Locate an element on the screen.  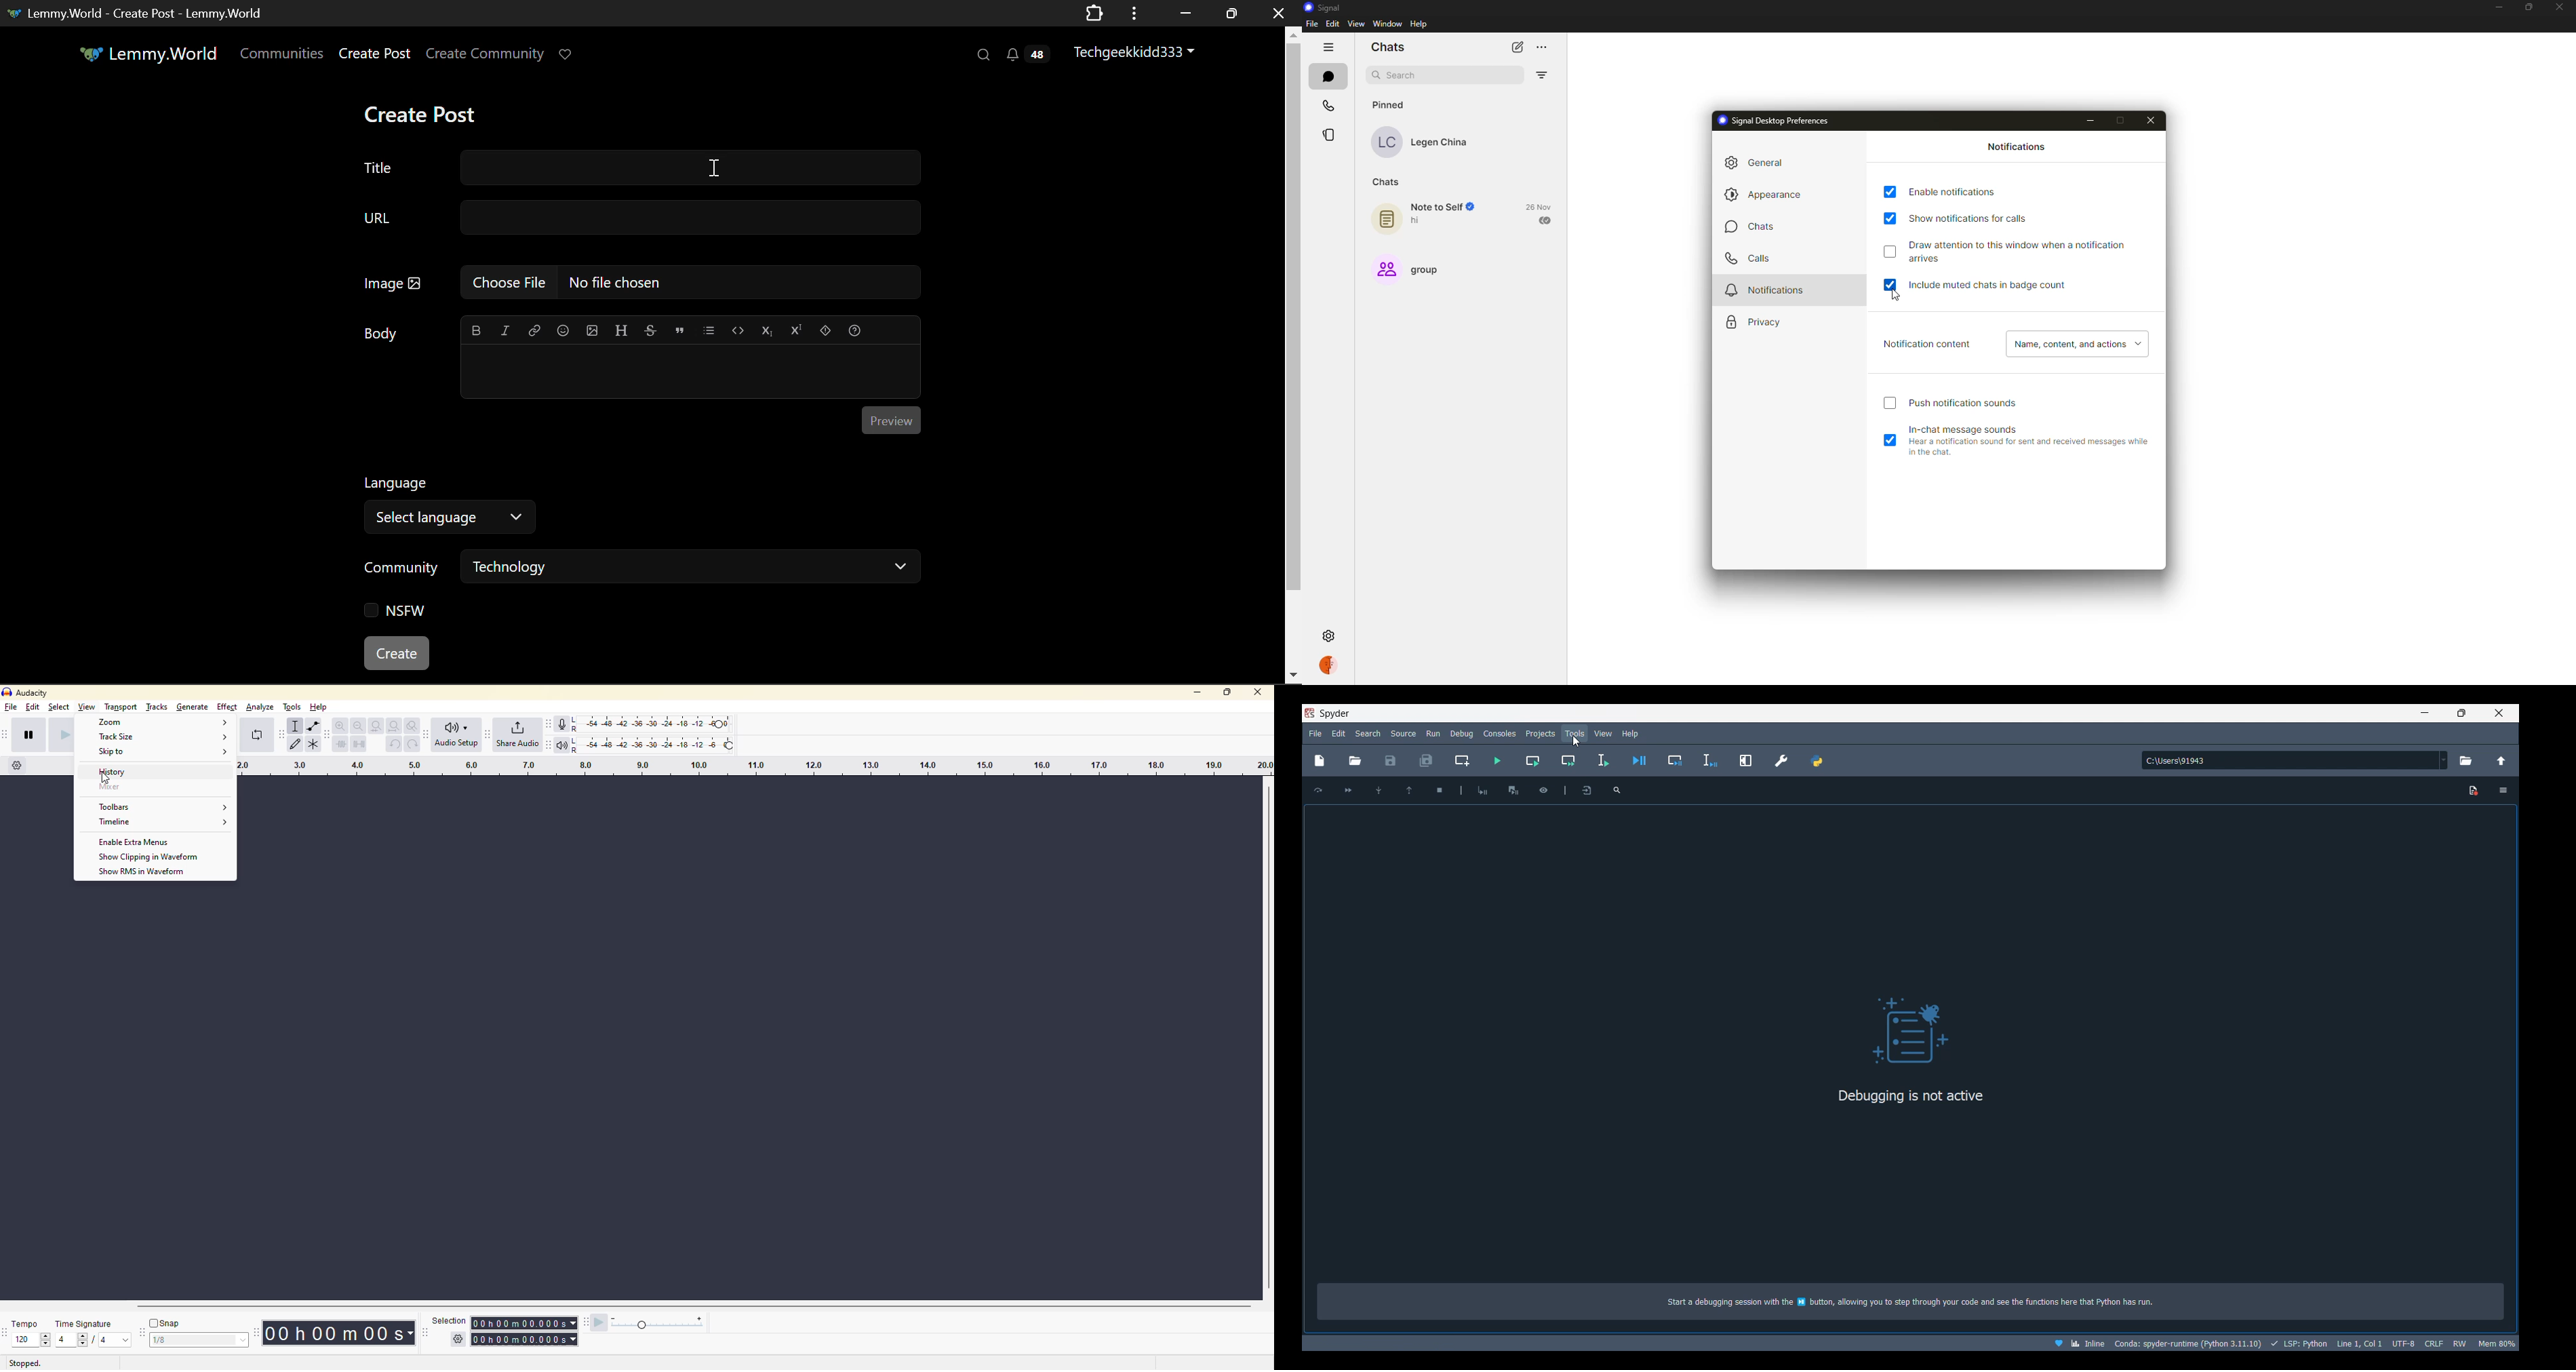
Body is located at coordinates (383, 333).